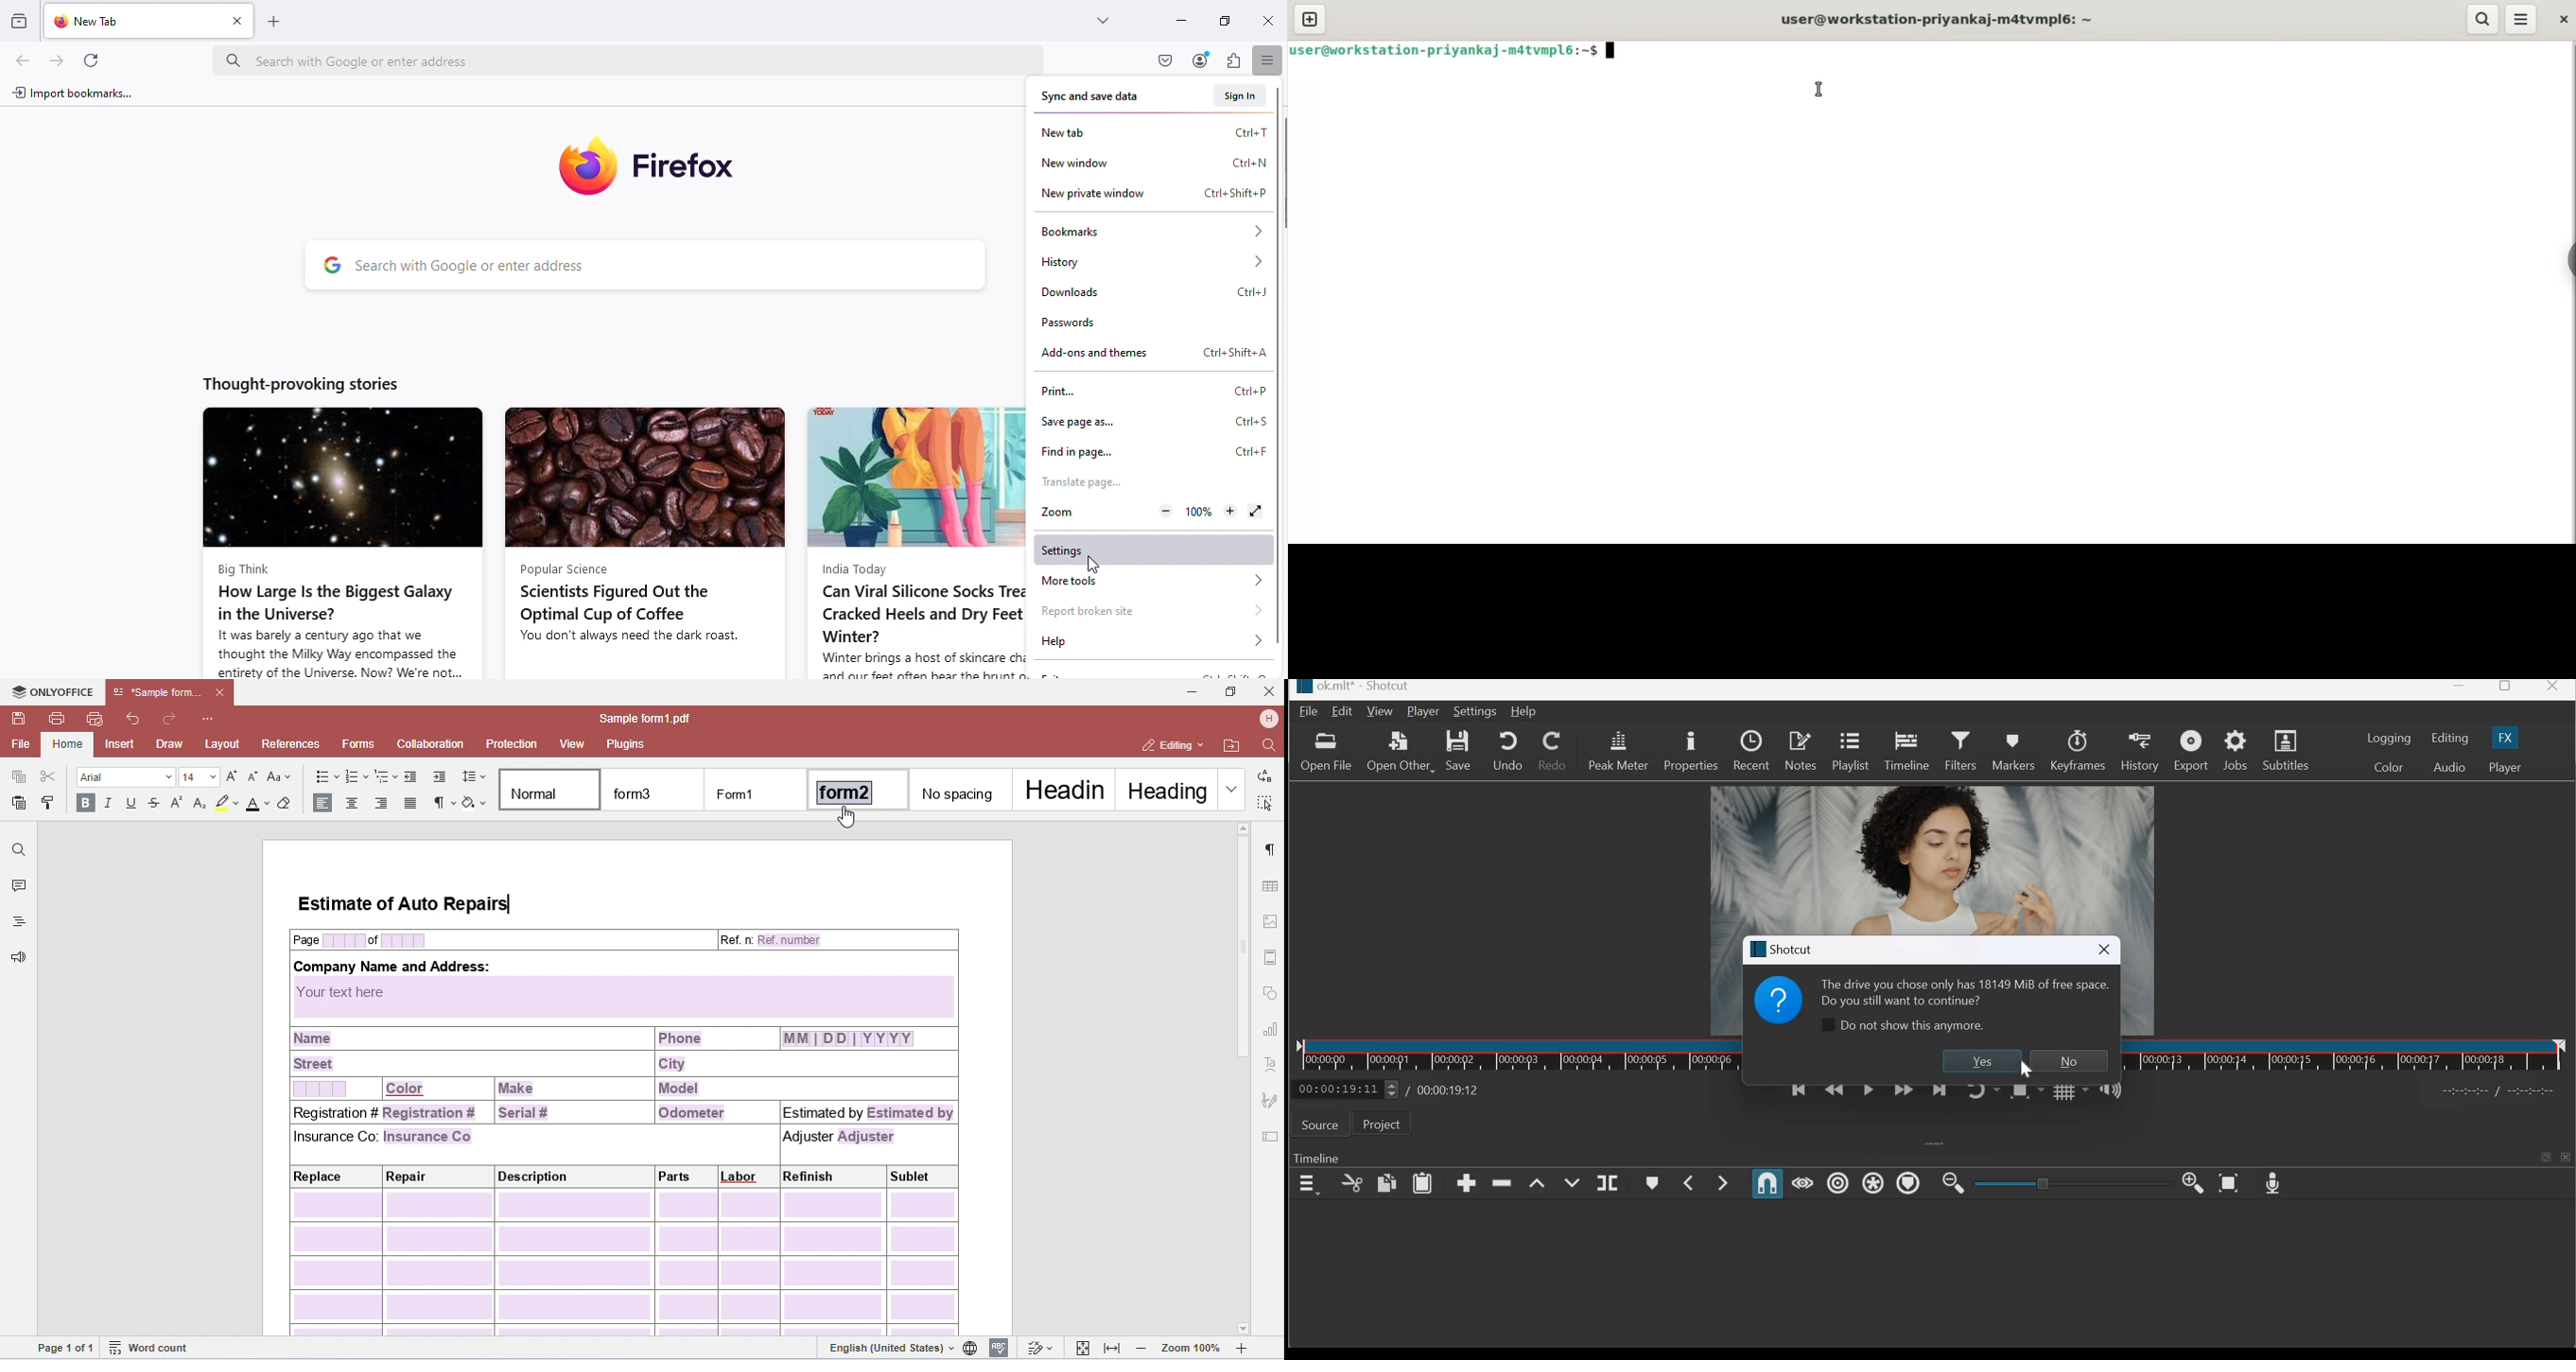 The image size is (2576, 1372). What do you see at coordinates (1607, 1184) in the screenshot?
I see `Split at playhead` at bounding box center [1607, 1184].